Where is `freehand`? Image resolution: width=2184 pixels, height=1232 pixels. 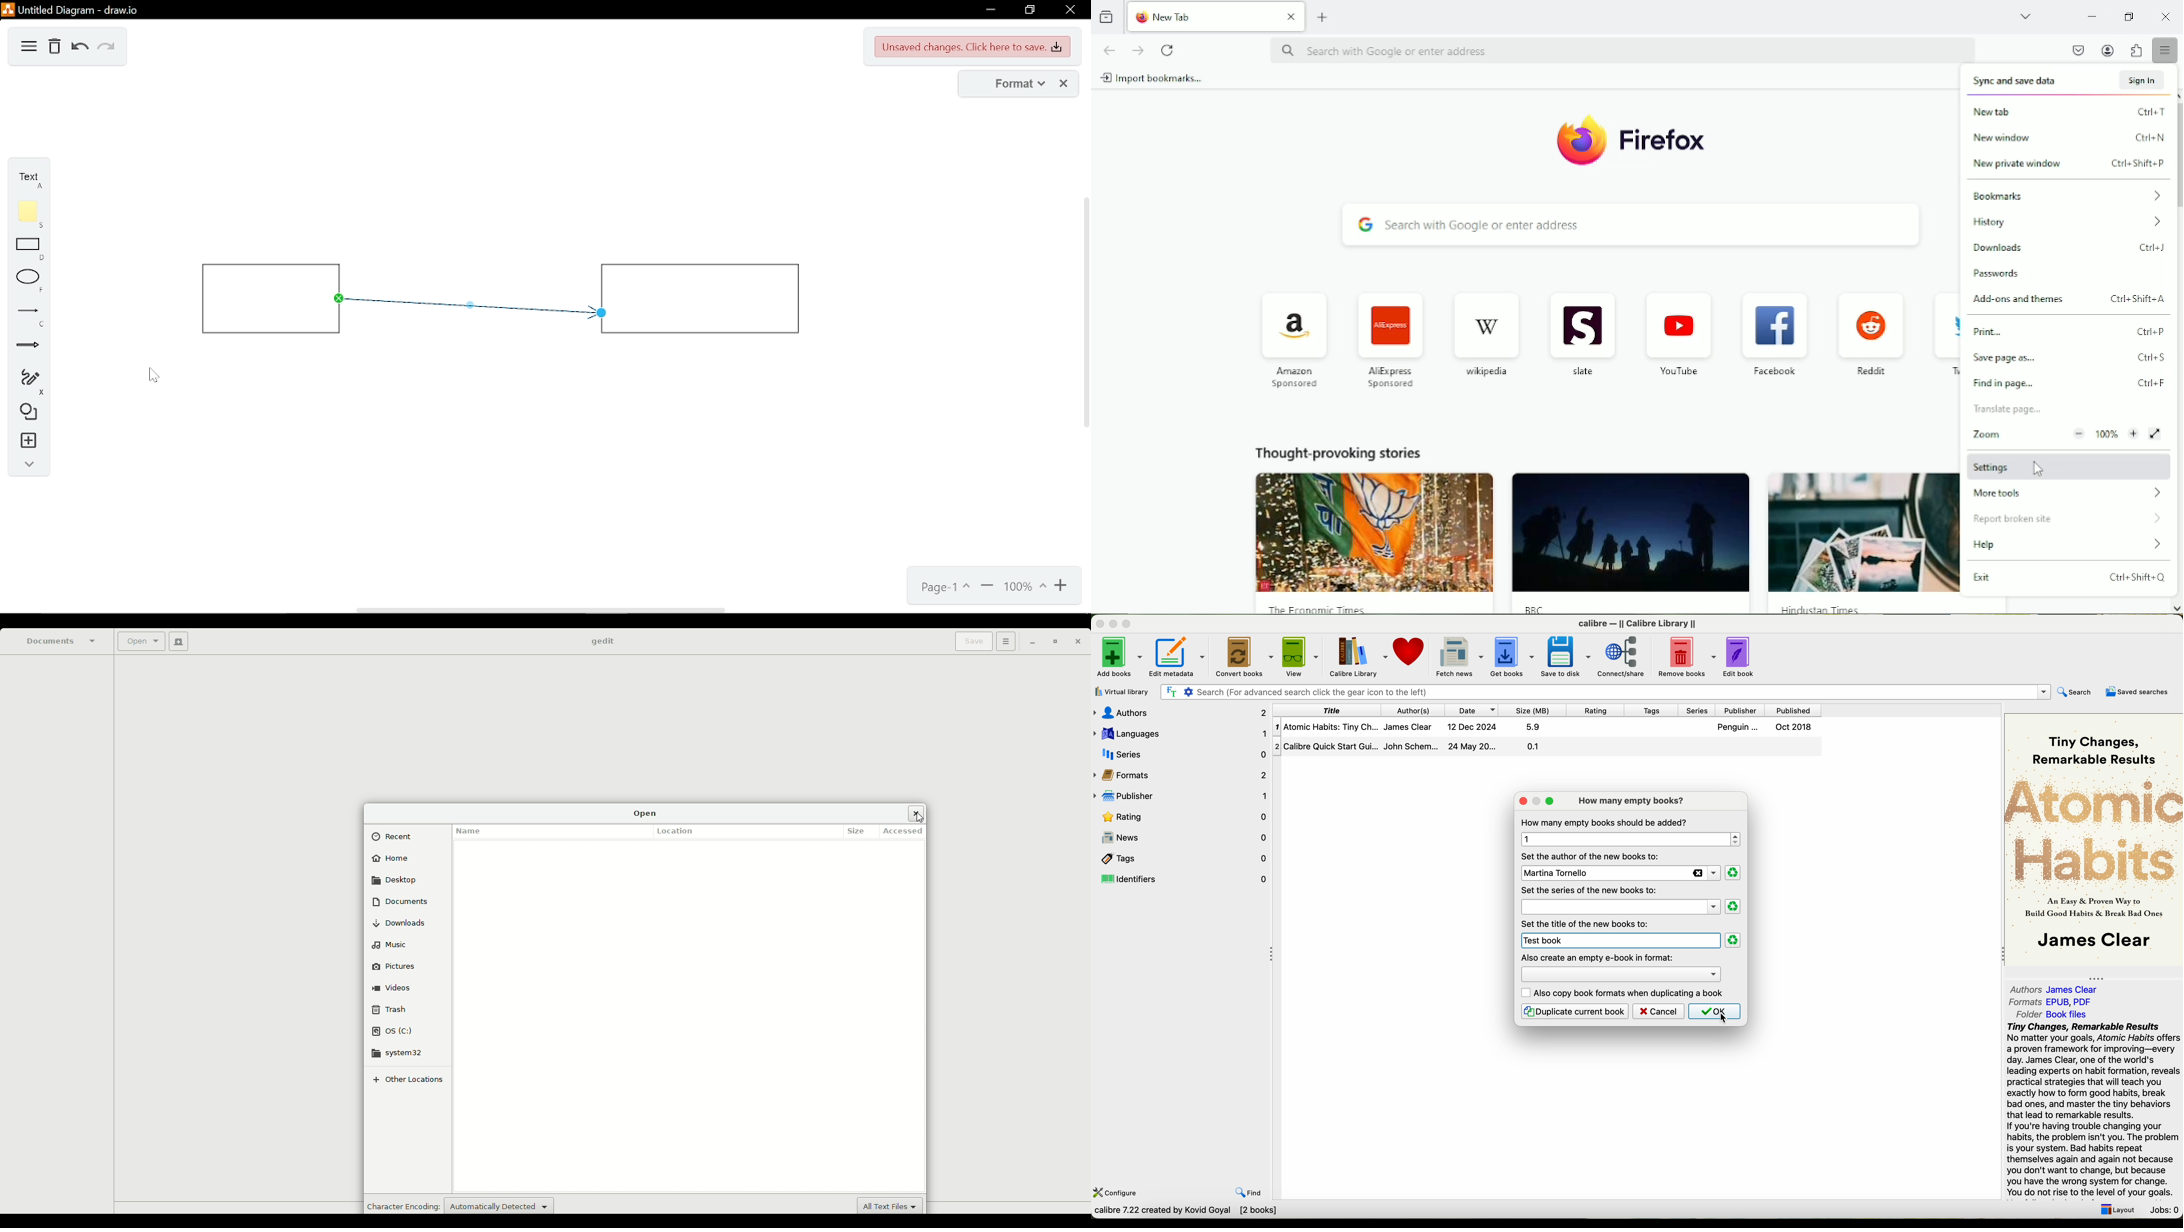
freehand is located at coordinates (26, 381).